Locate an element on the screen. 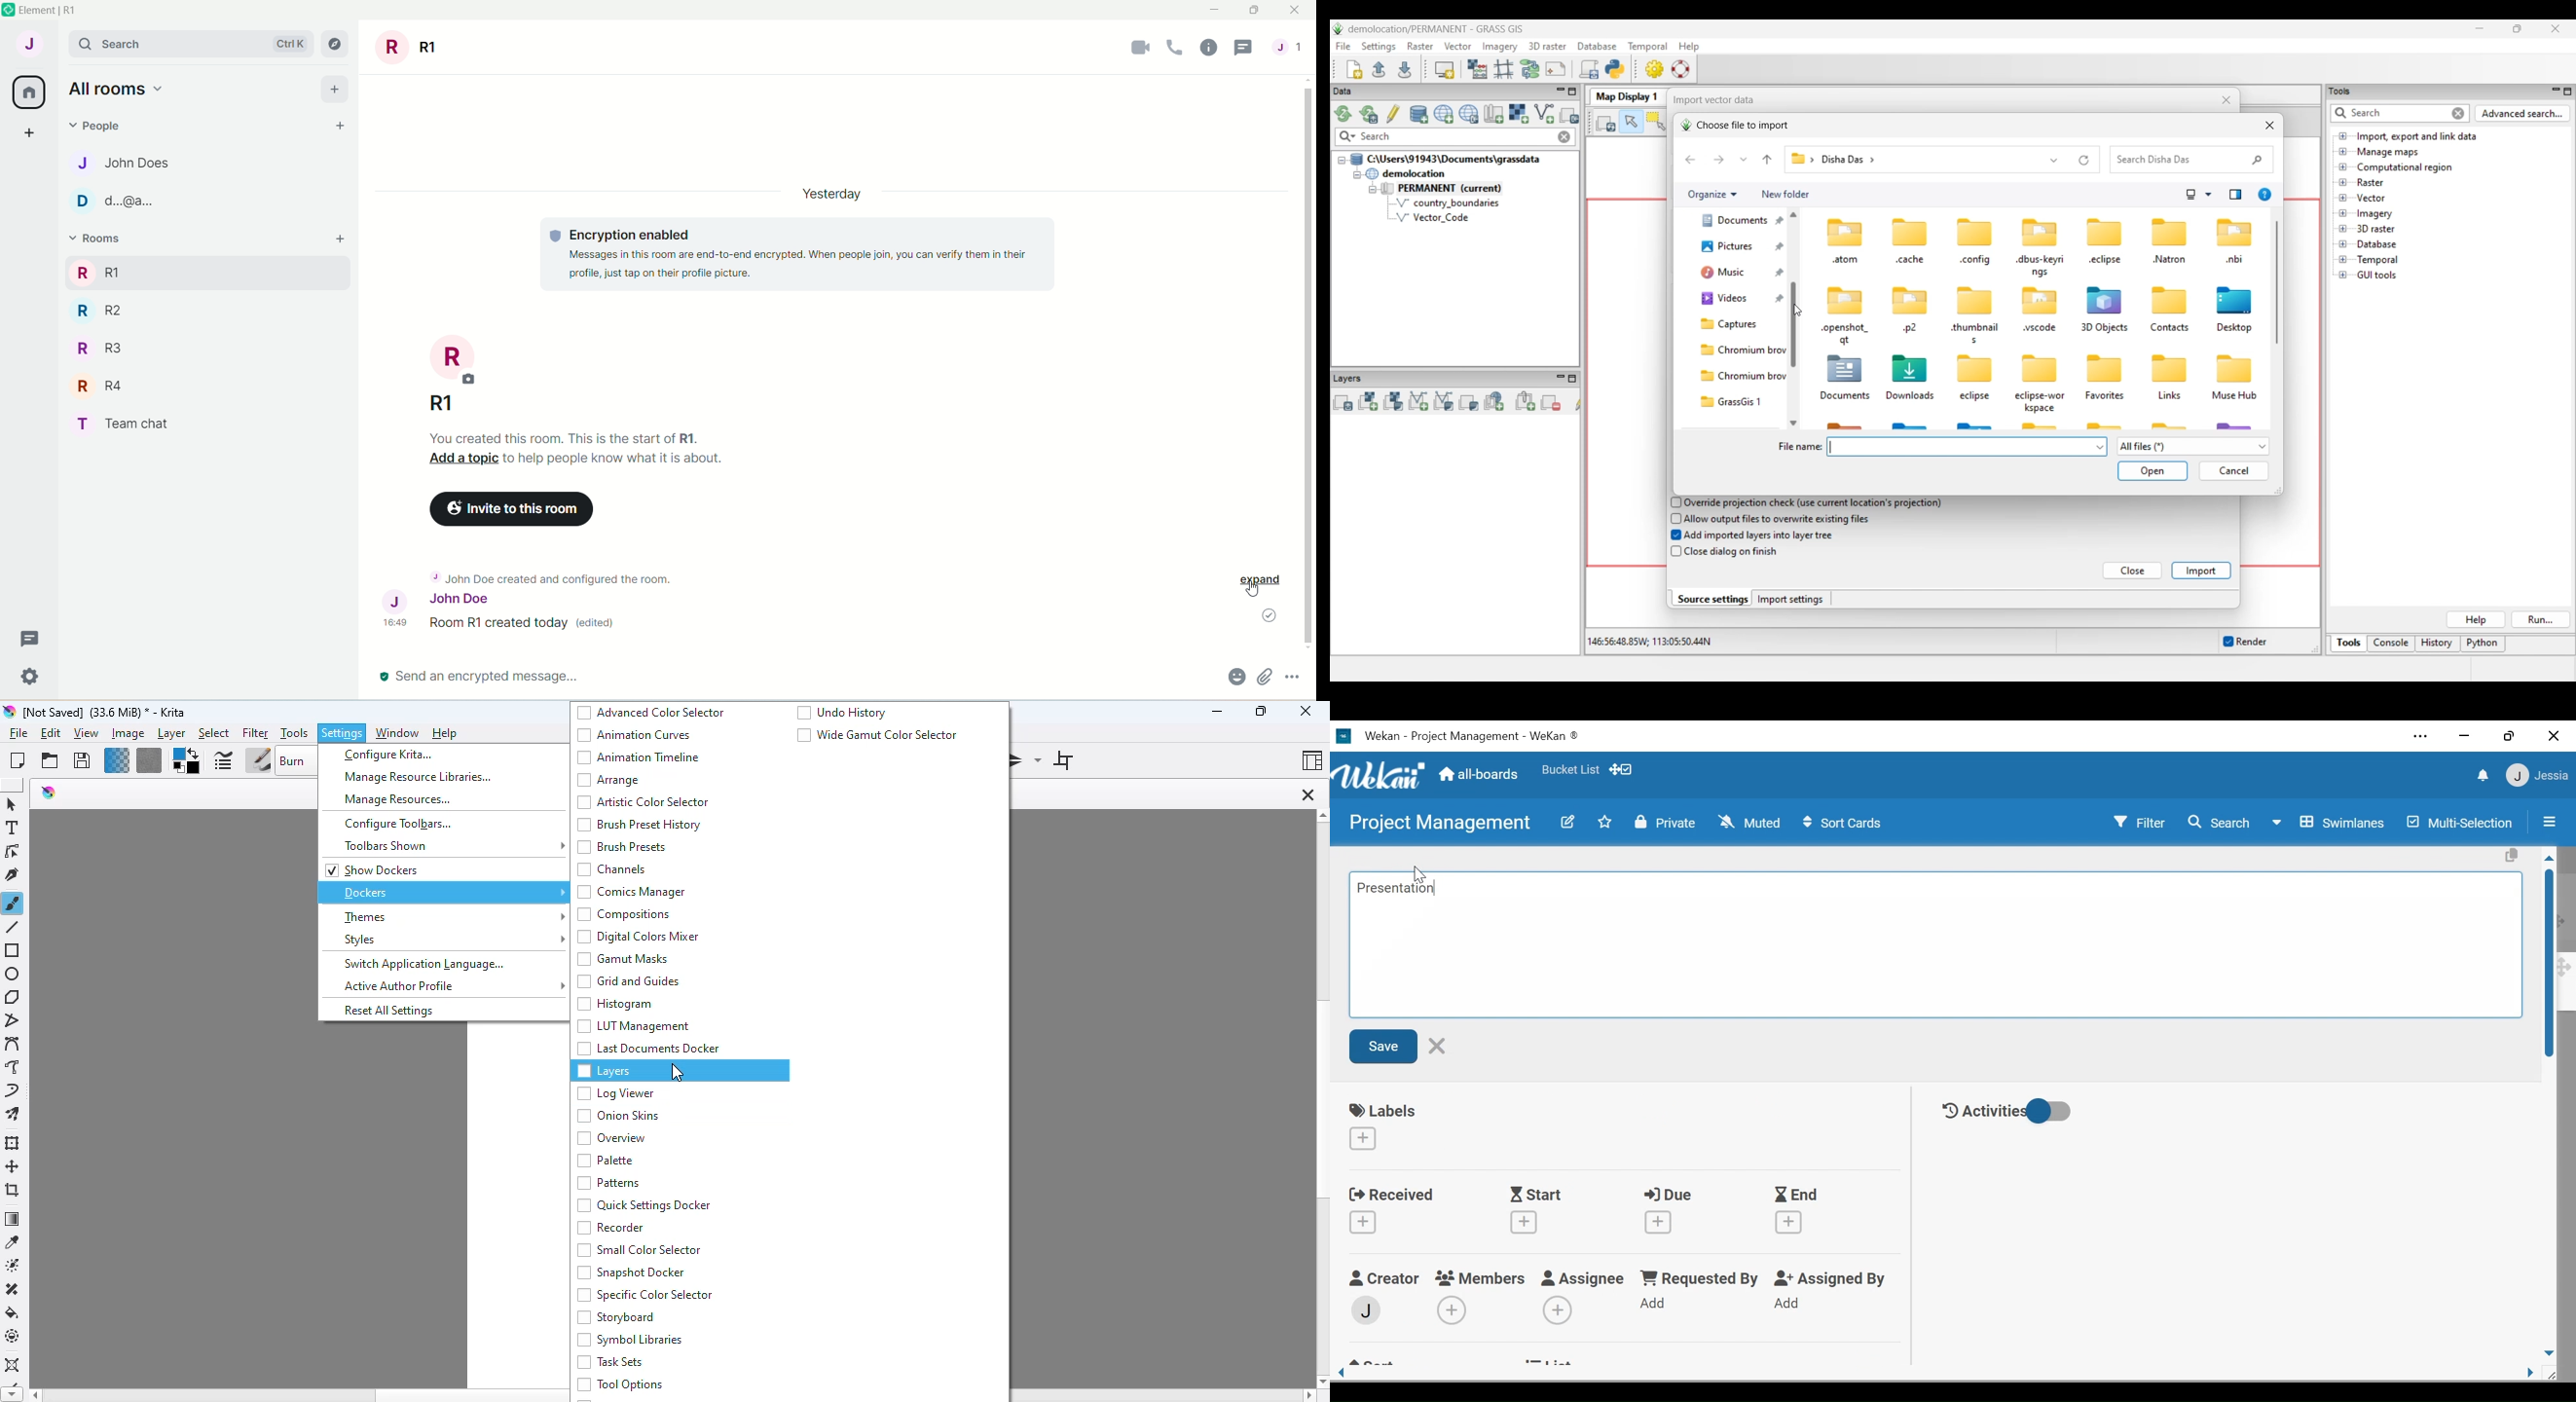 This screenshot has height=1428, width=2576. Scroll up is located at coordinates (2547, 858).